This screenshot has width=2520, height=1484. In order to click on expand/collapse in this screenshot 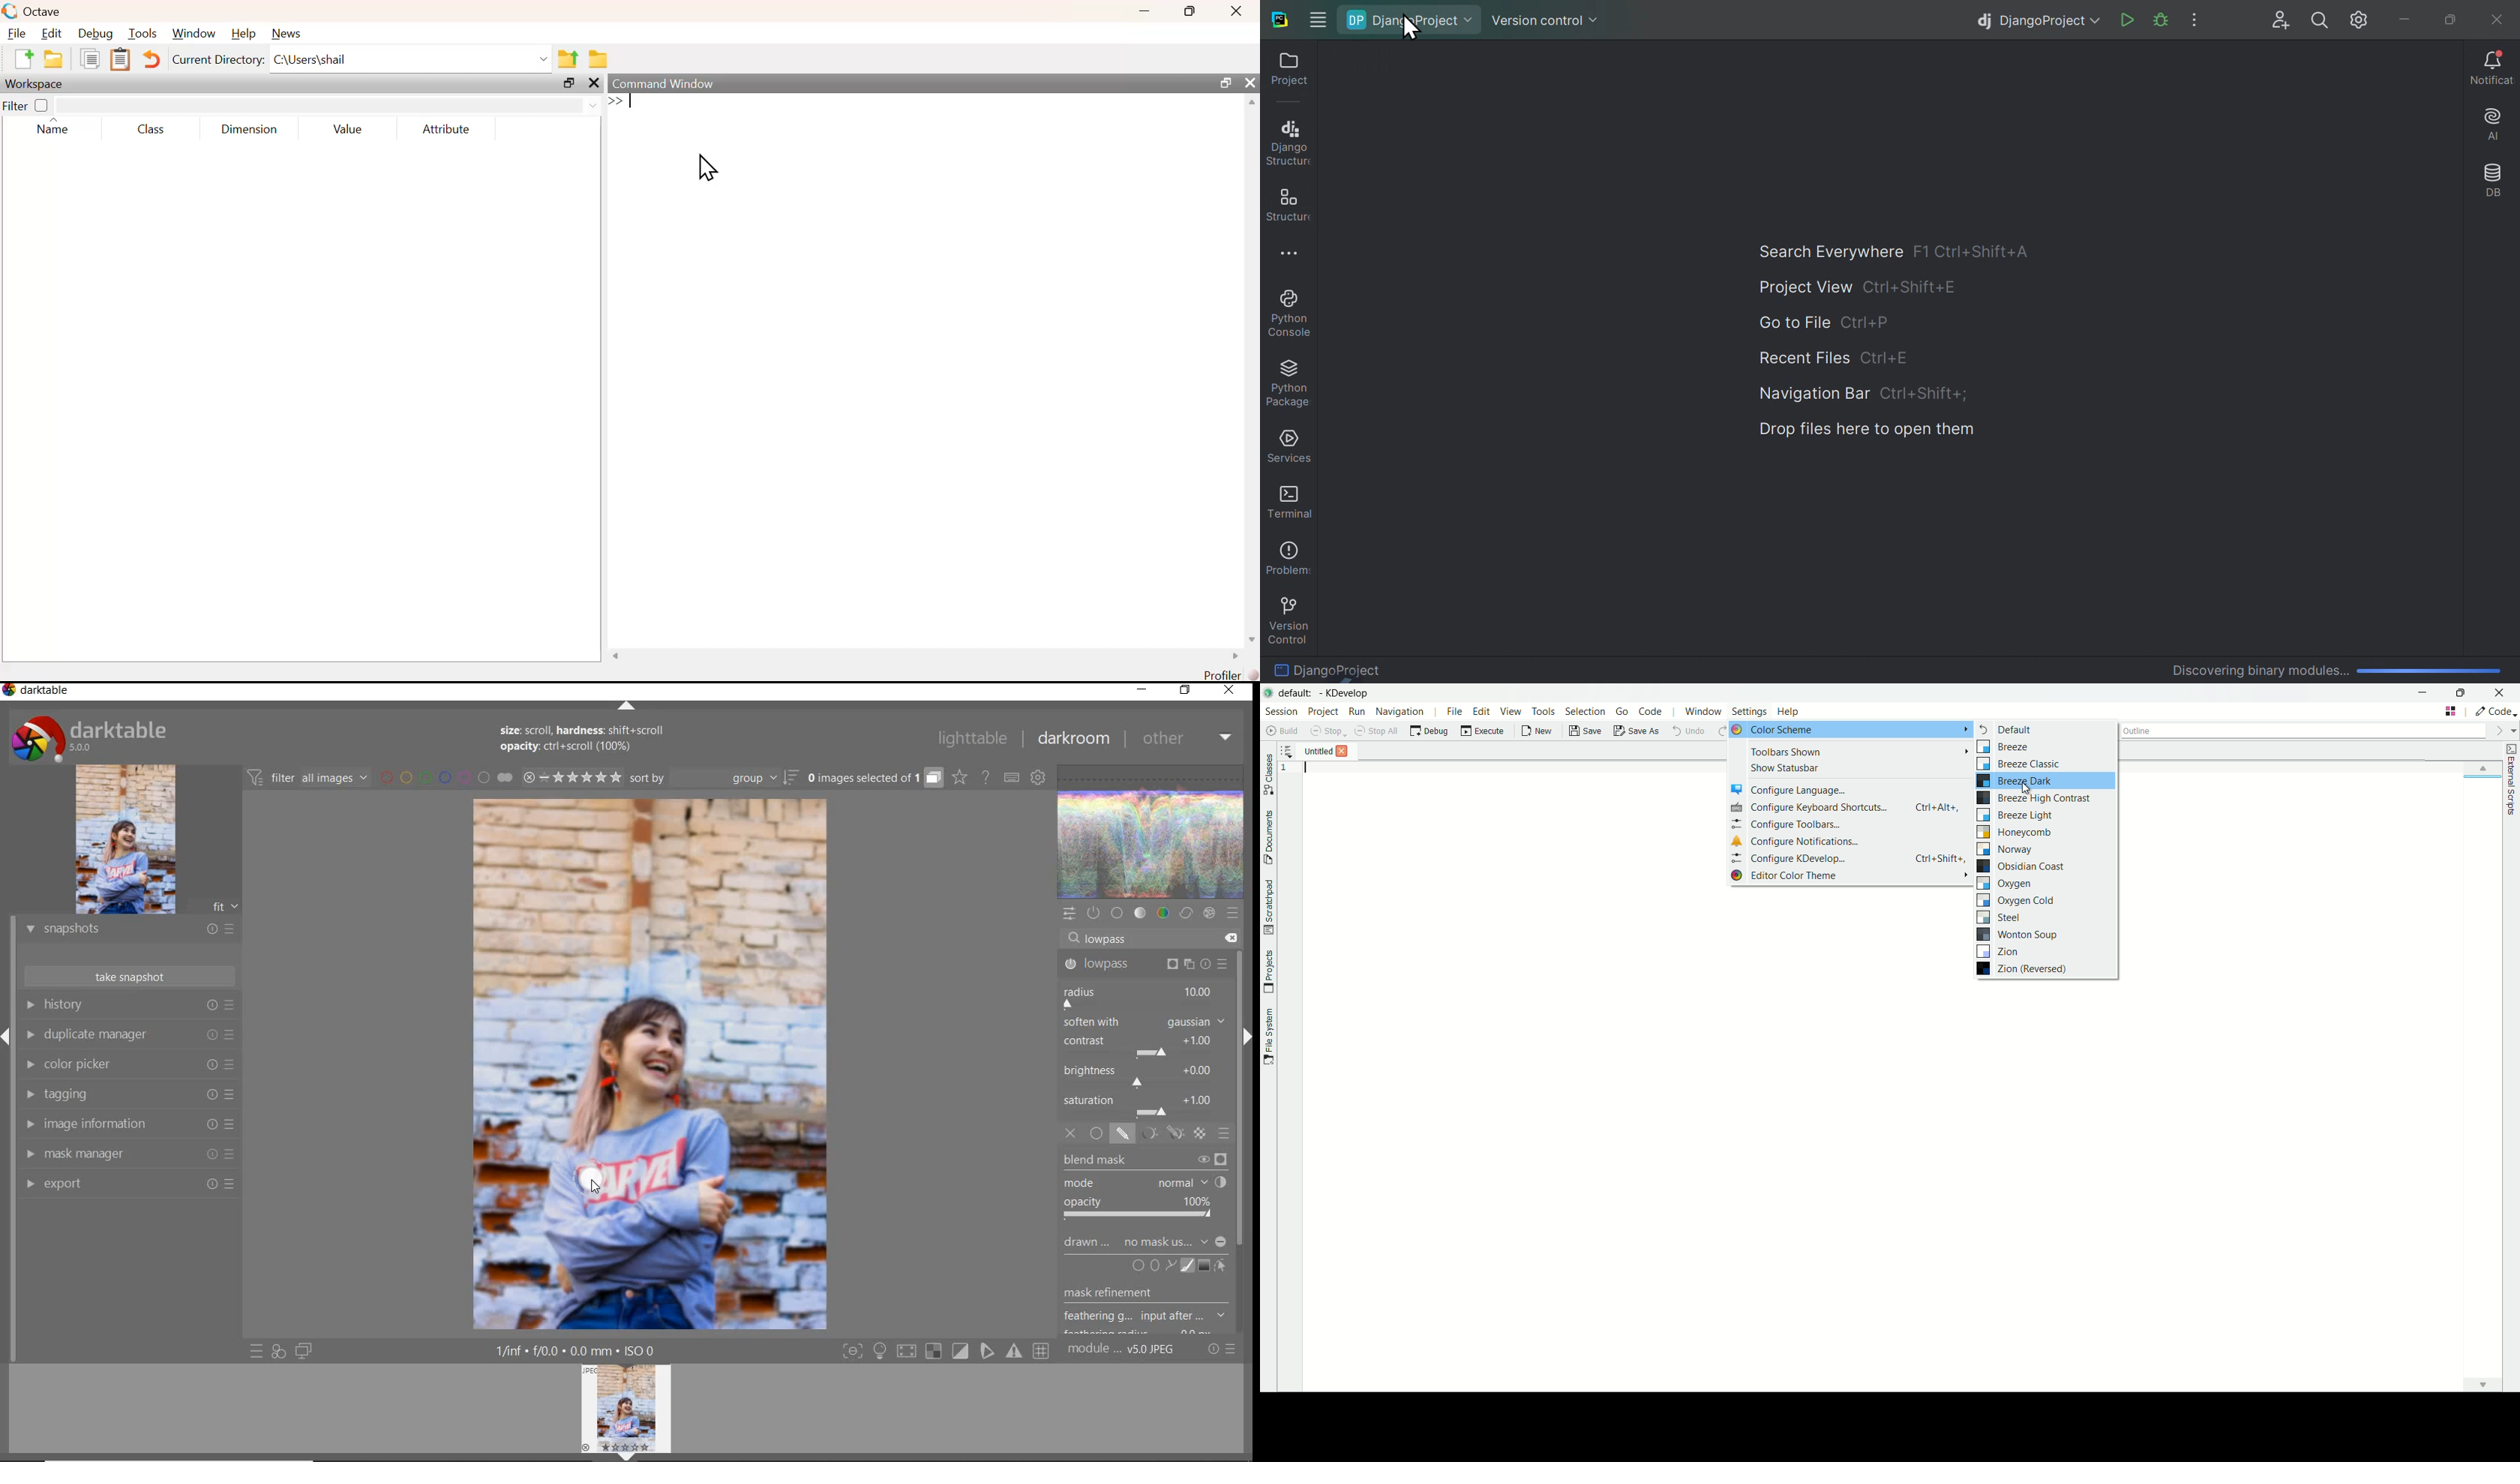, I will do `click(626, 706)`.